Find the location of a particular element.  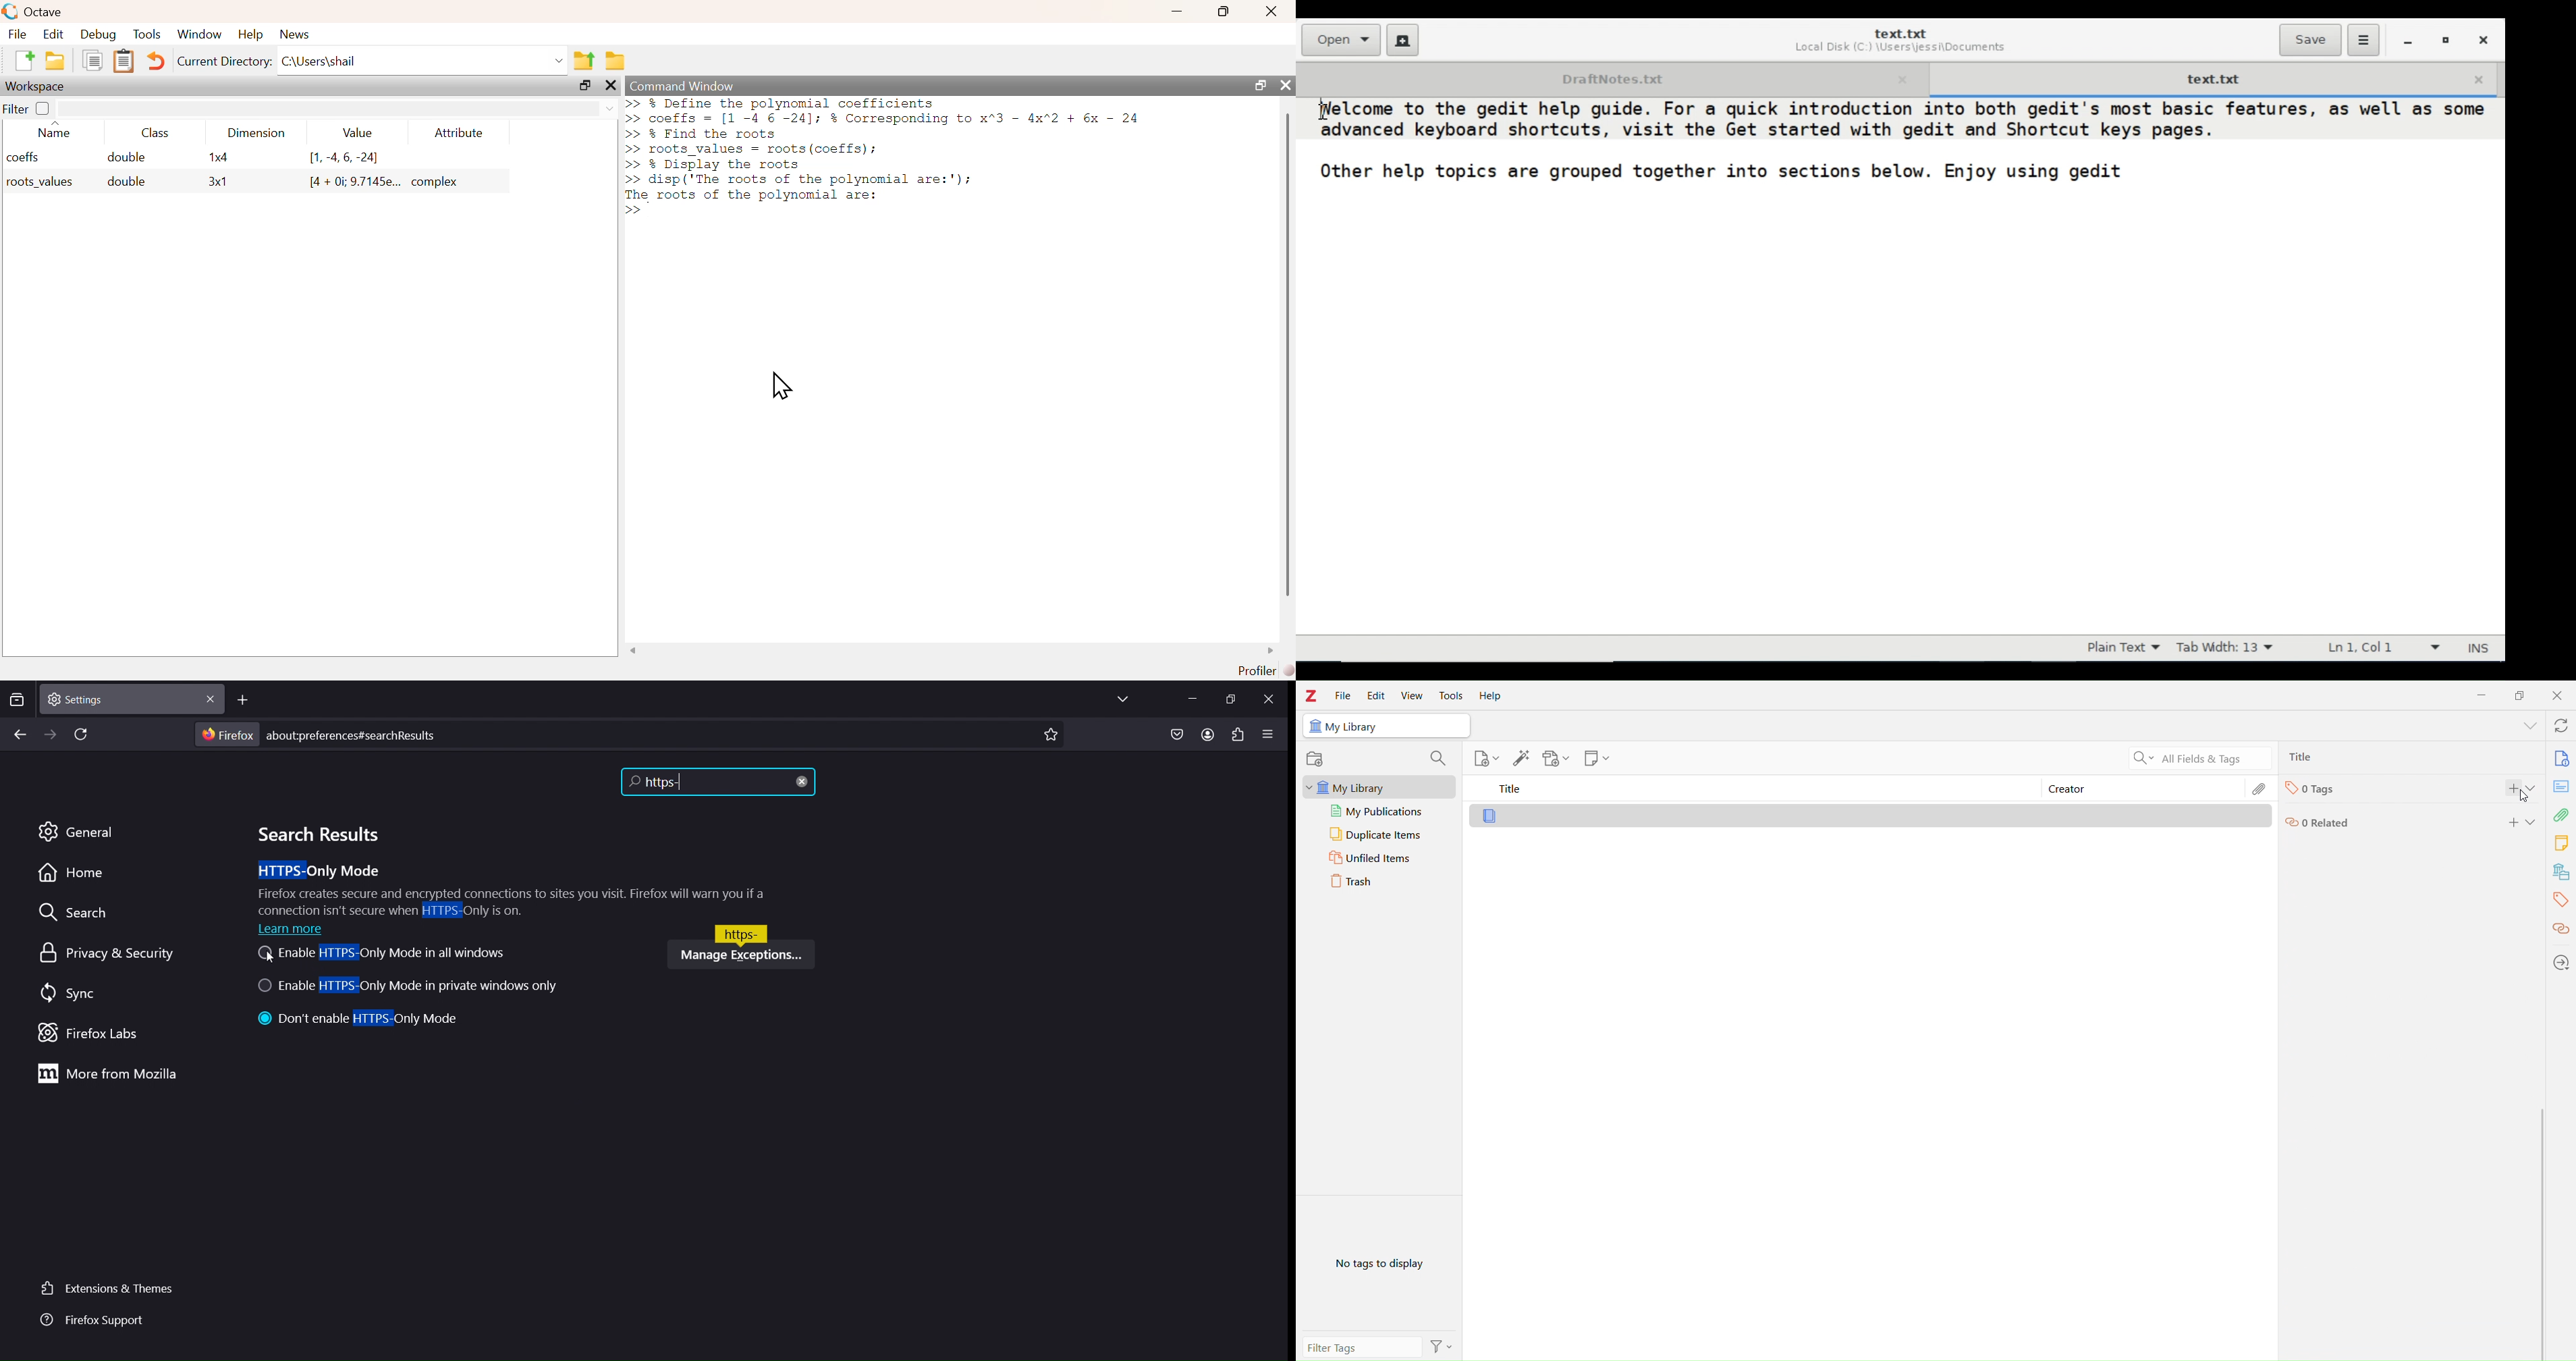

minimze is located at coordinates (1196, 699).